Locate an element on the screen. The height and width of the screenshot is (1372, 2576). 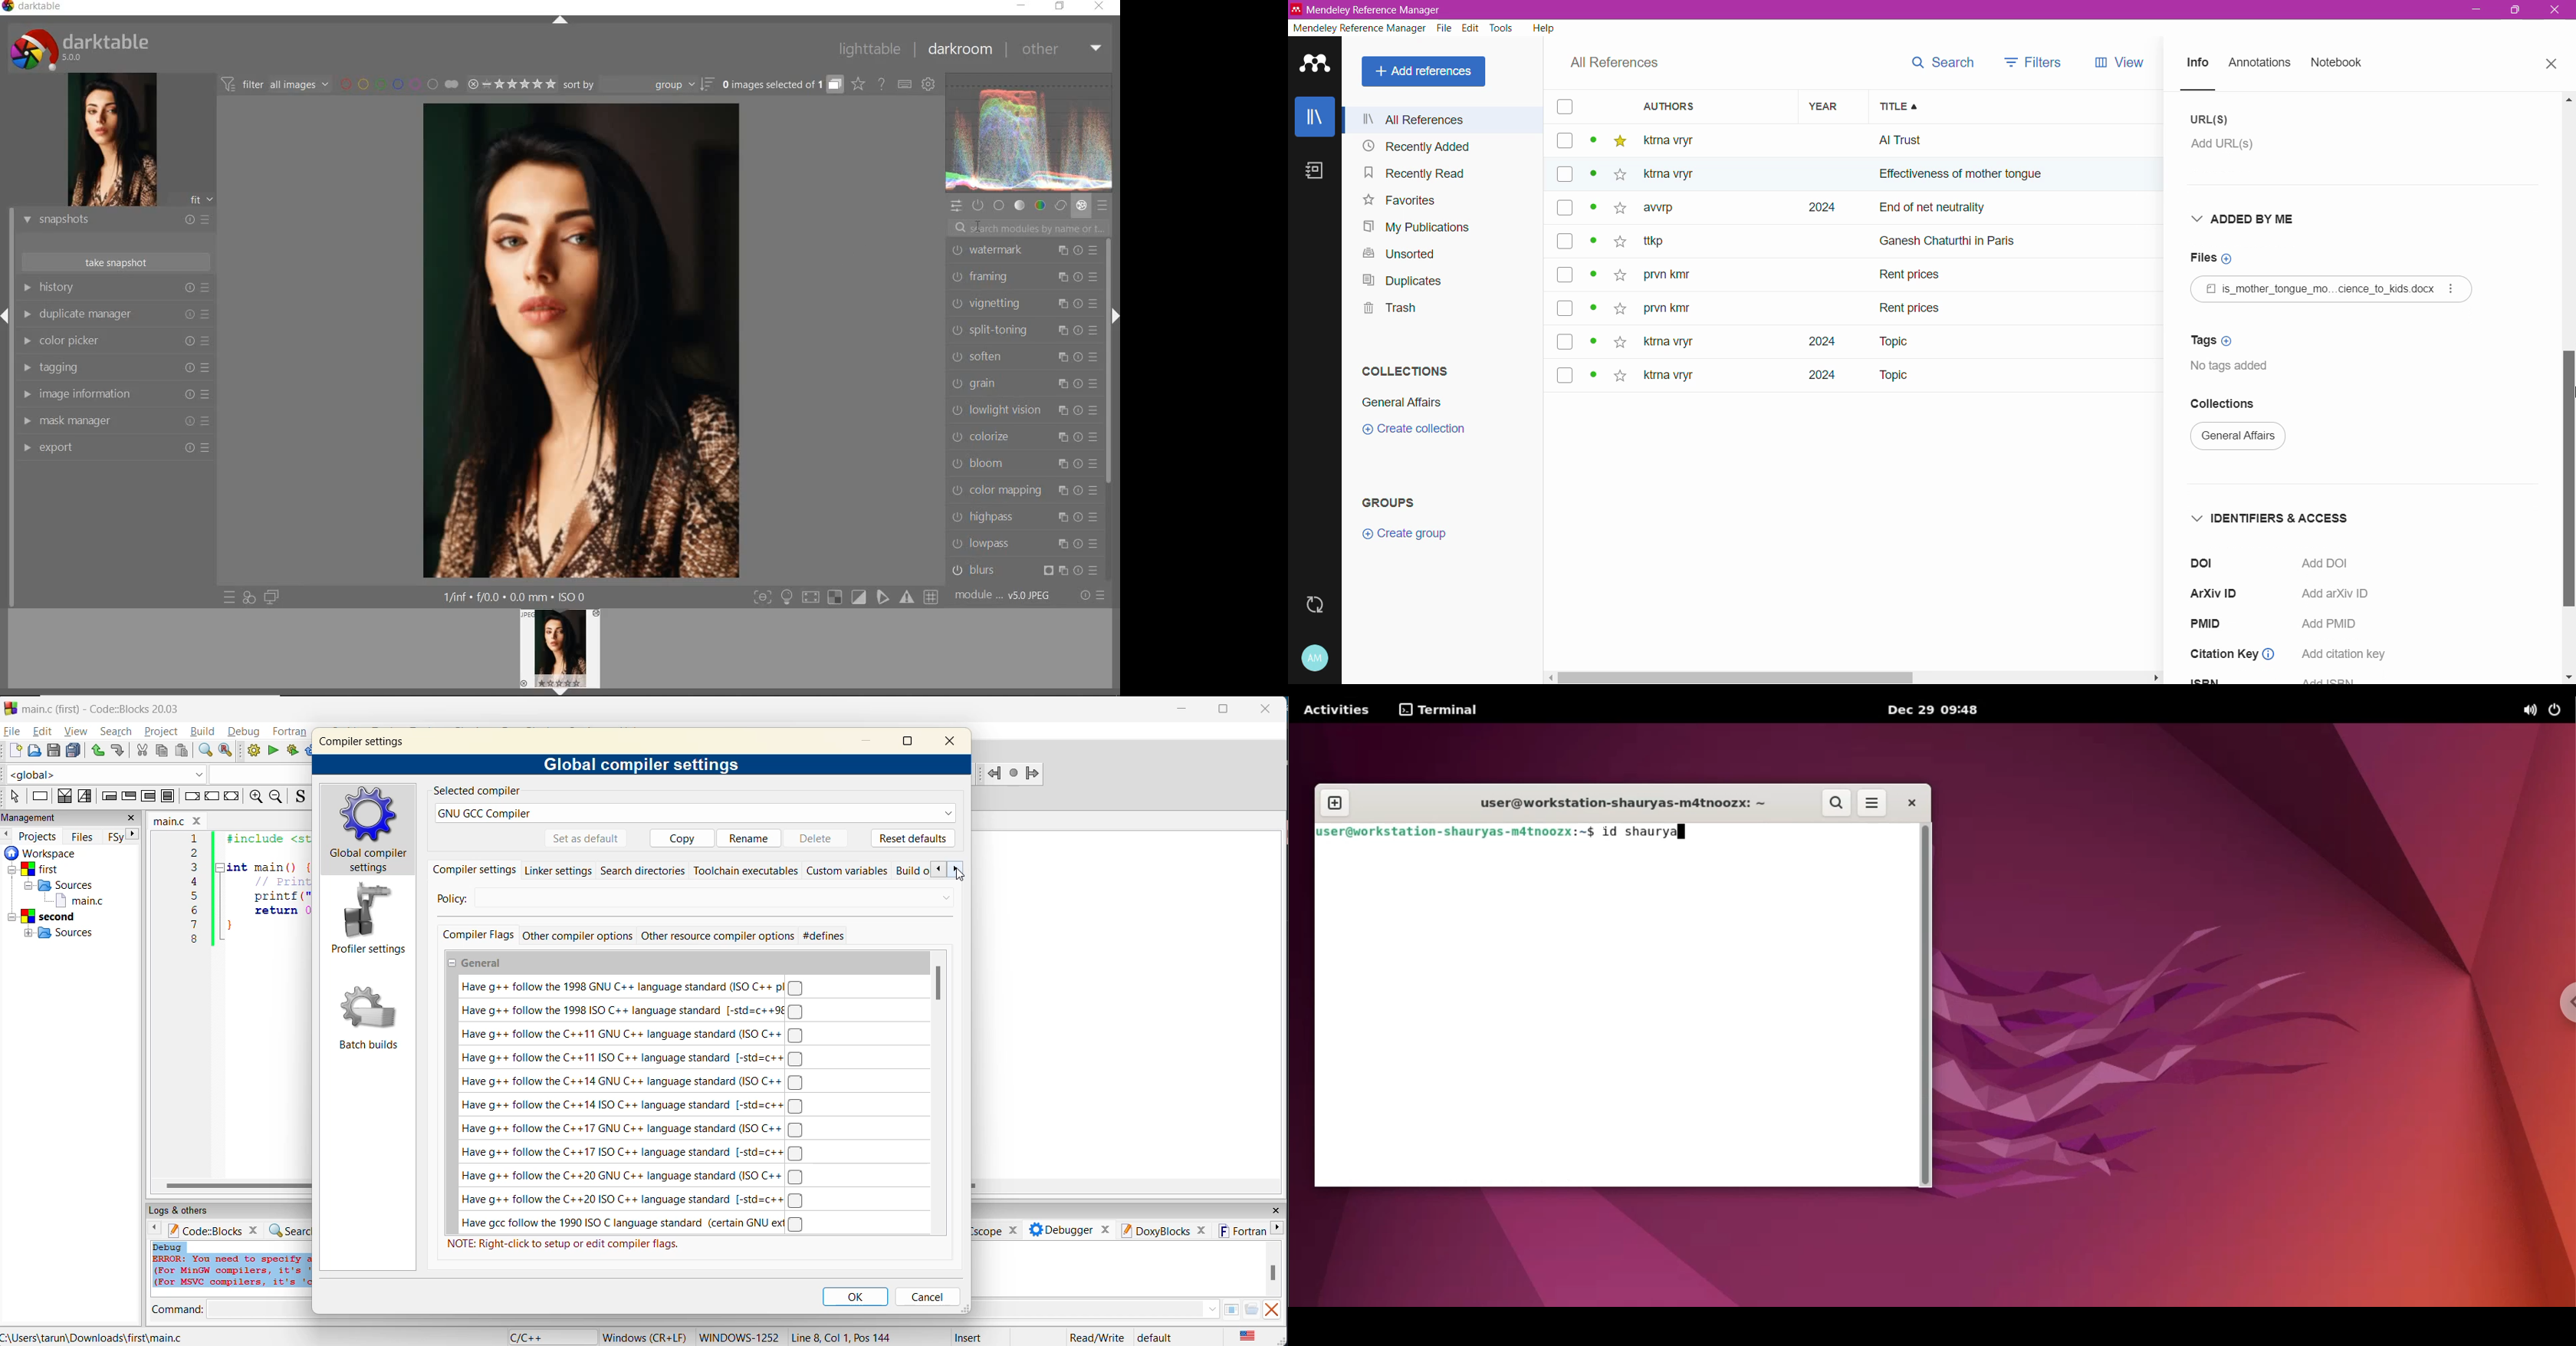
bloom is located at coordinates (1024, 465).